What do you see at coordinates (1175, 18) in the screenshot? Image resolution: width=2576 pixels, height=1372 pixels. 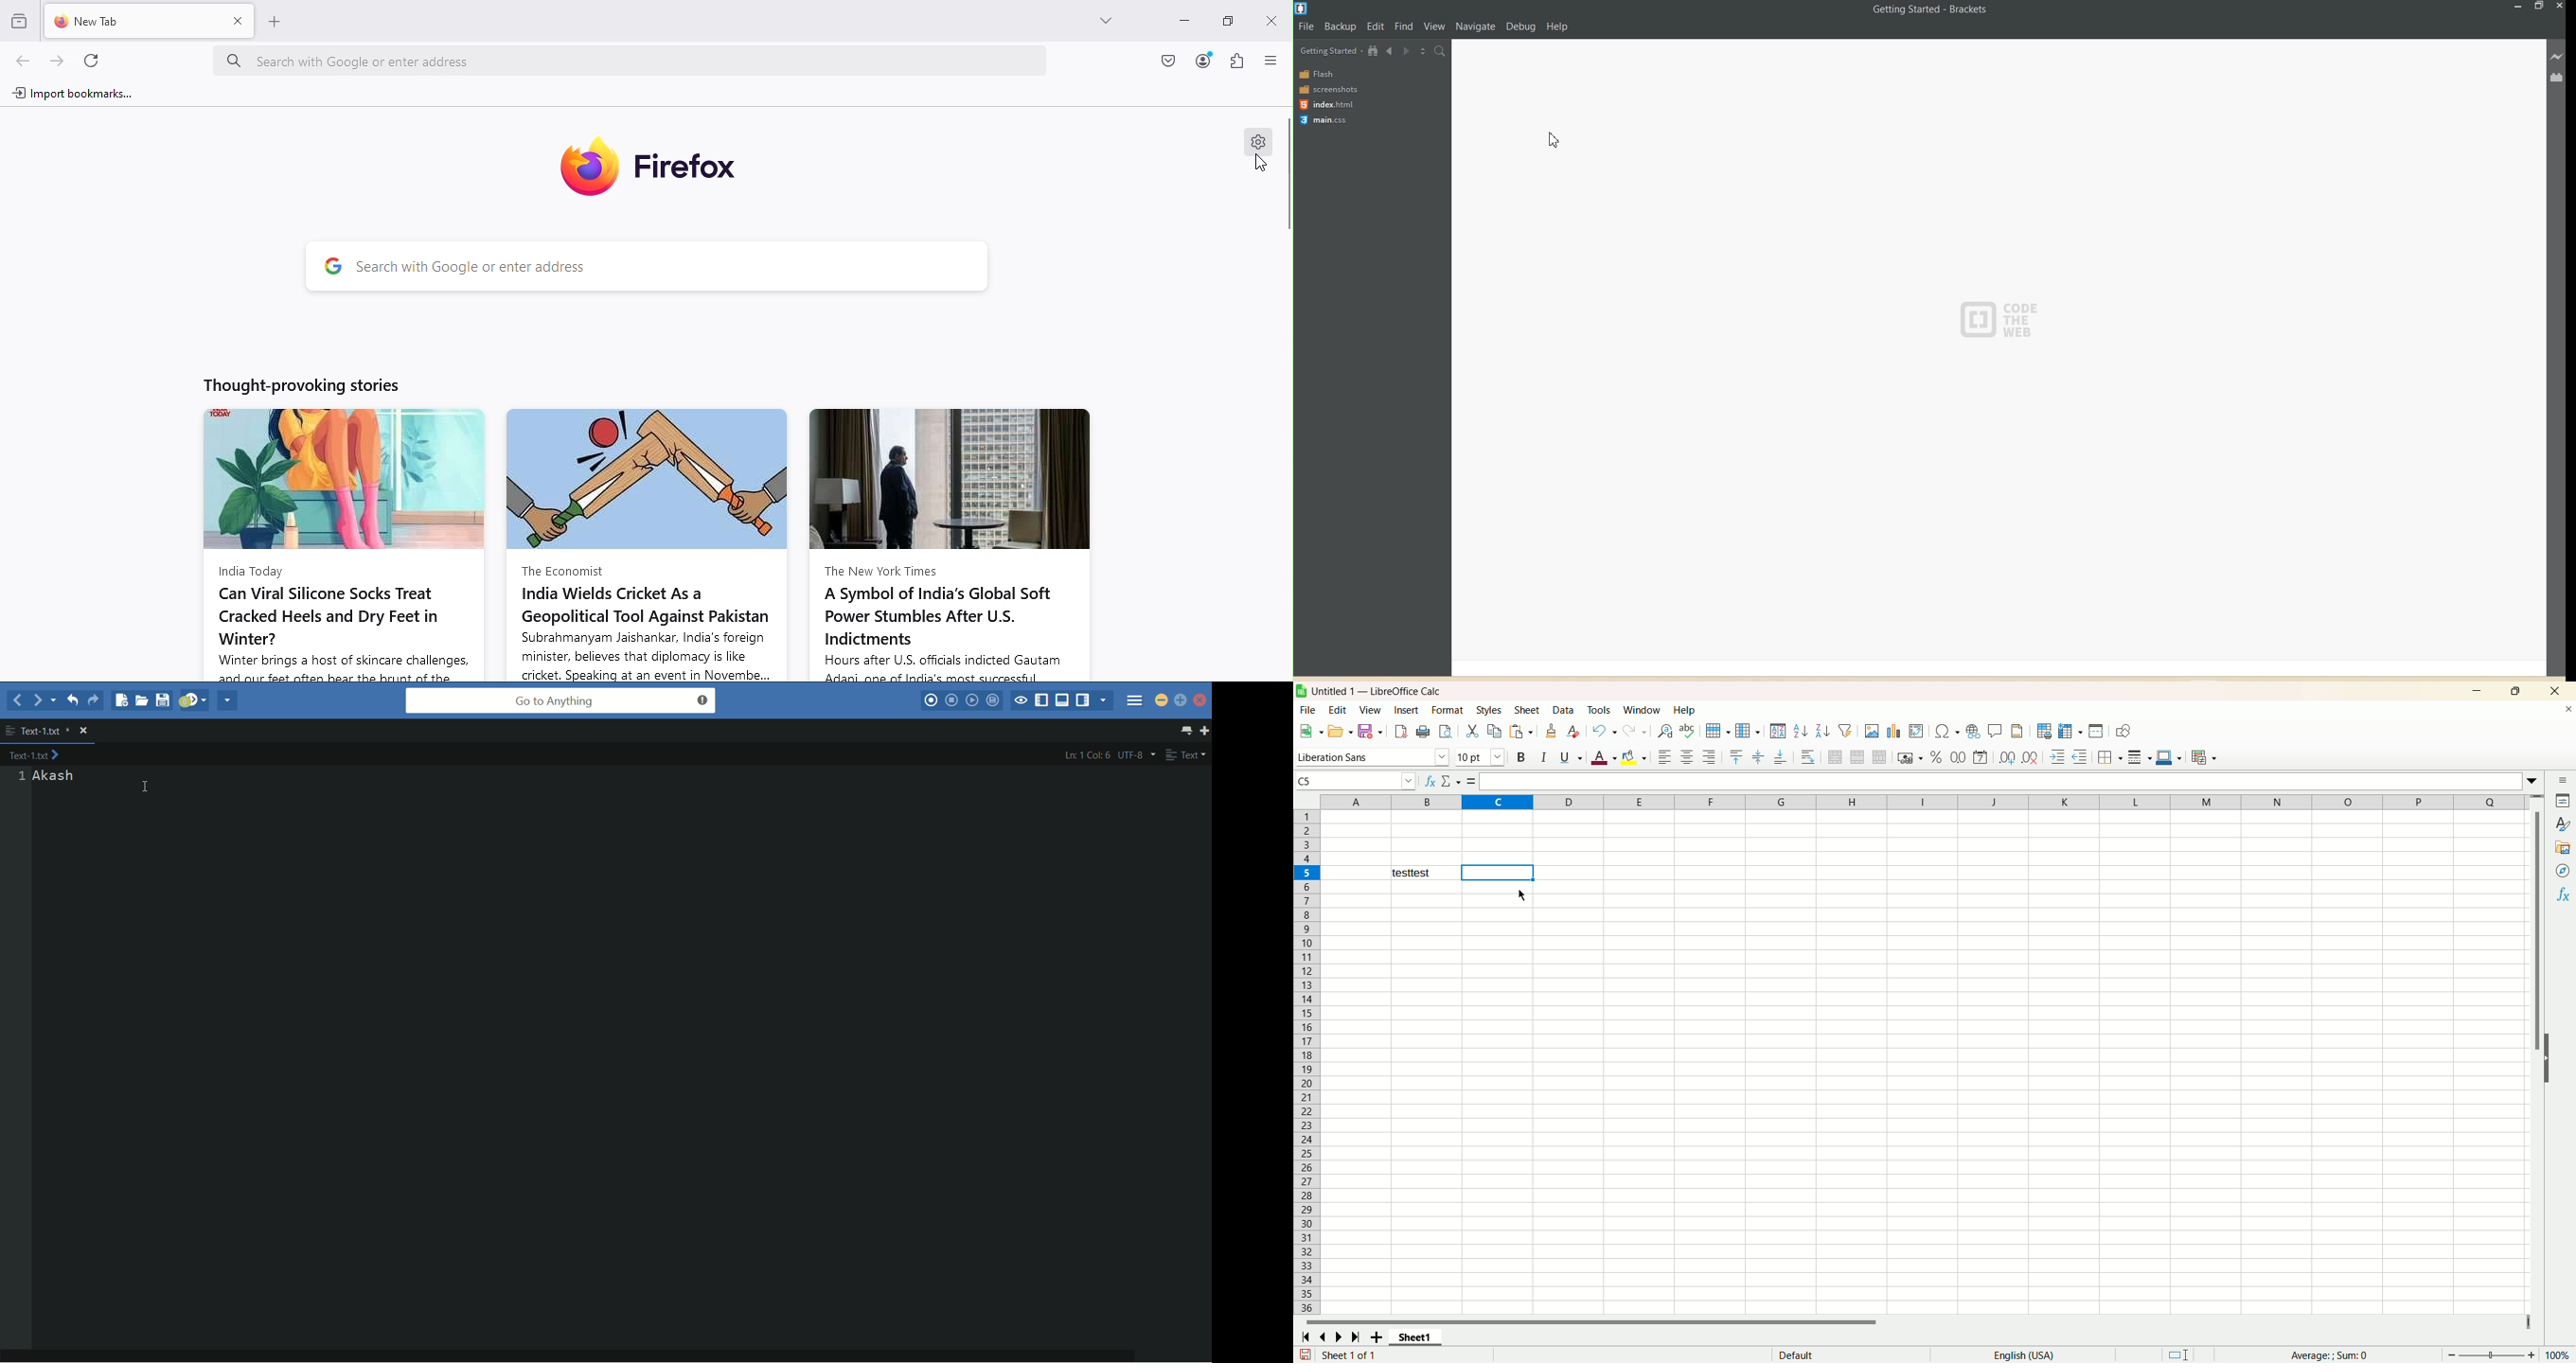 I see `Minimize` at bounding box center [1175, 18].